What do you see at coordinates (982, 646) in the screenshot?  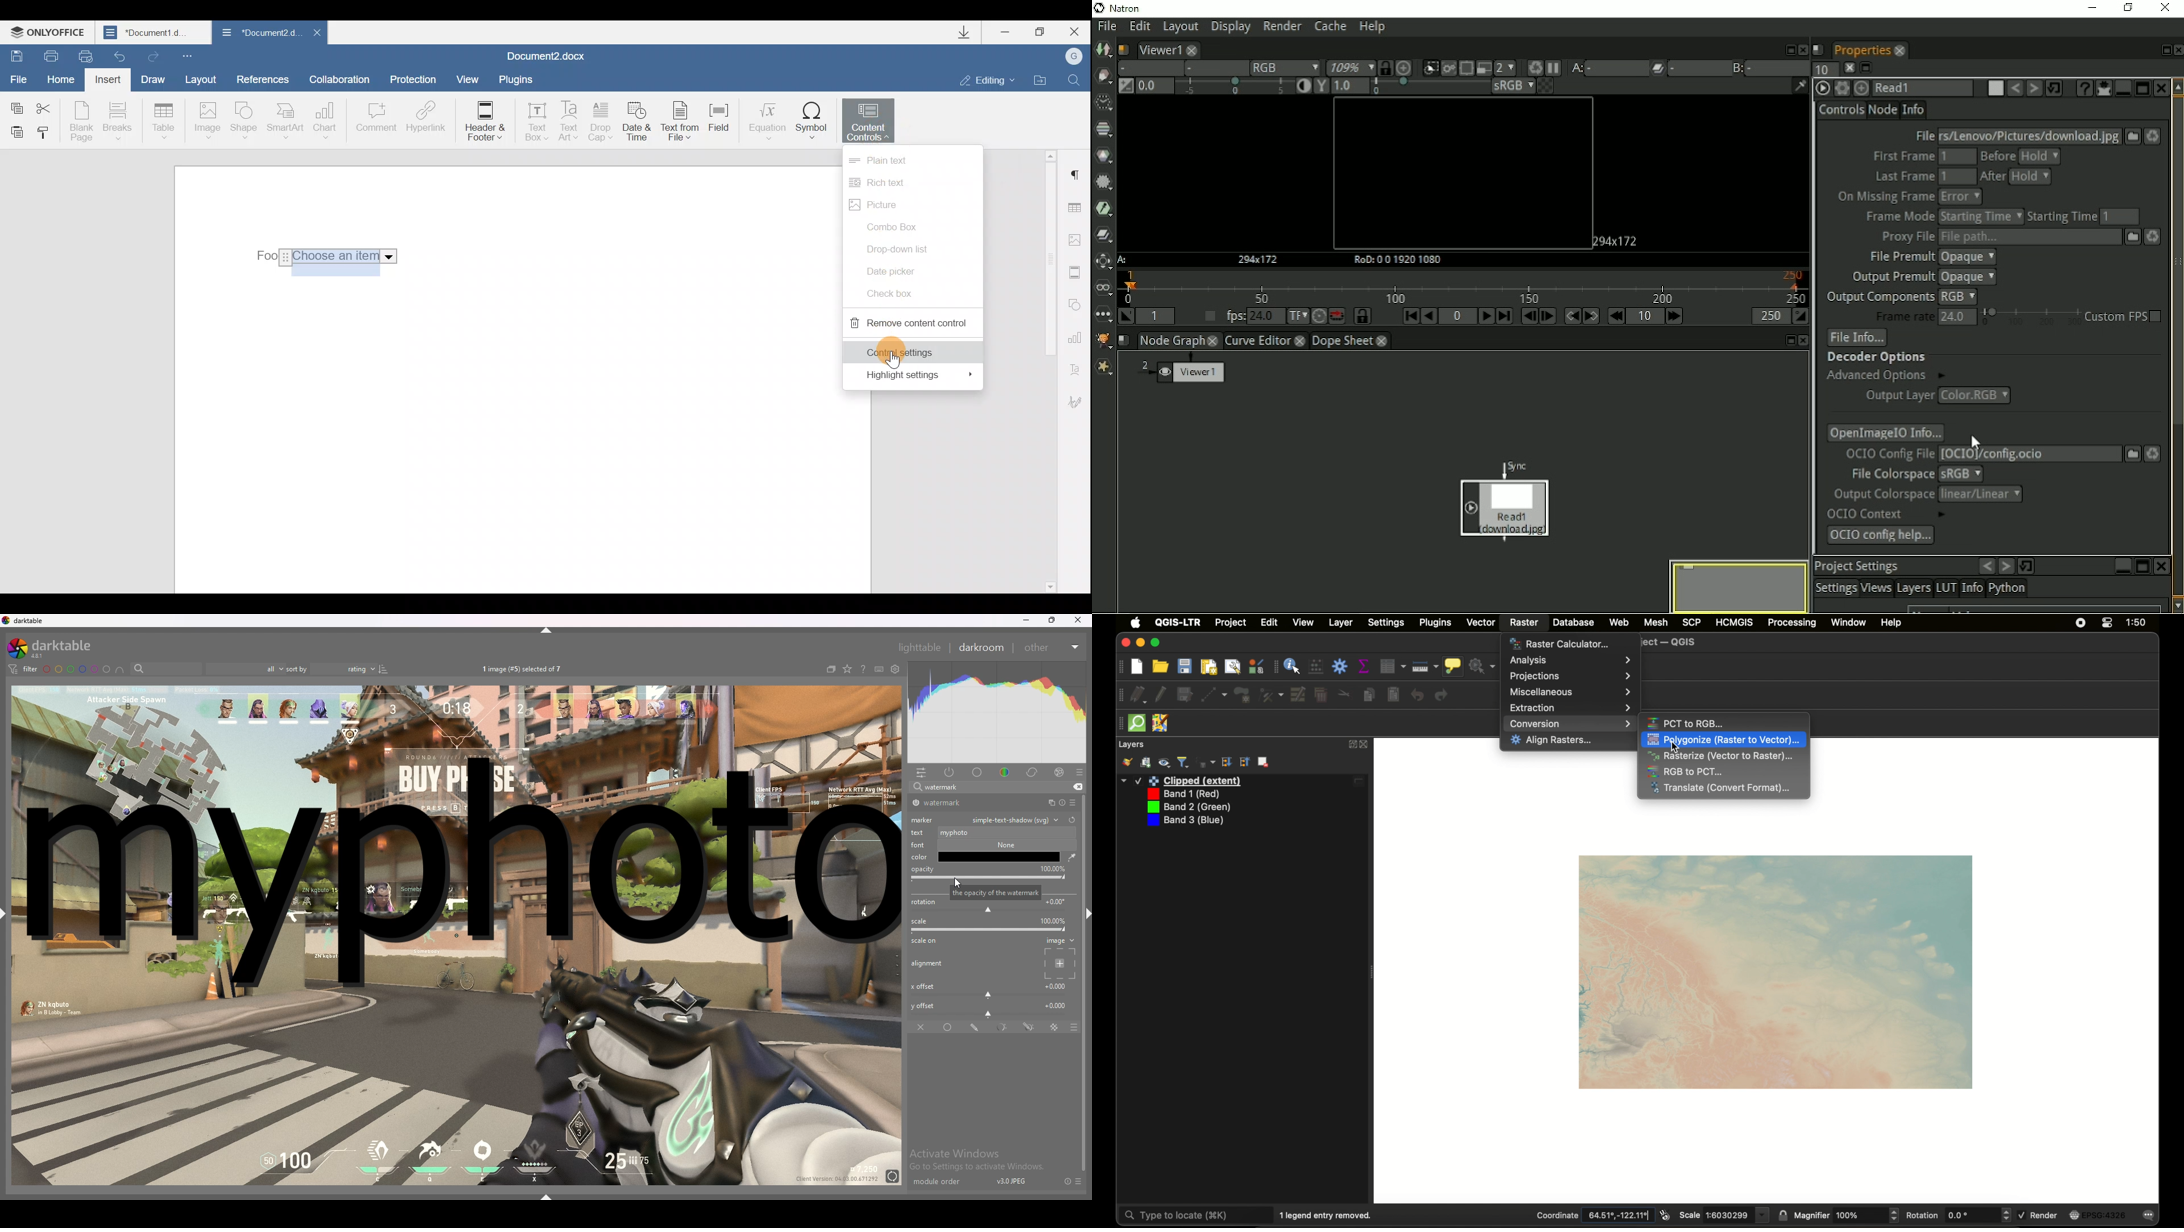 I see `darkroom` at bounding box center [982, 646].